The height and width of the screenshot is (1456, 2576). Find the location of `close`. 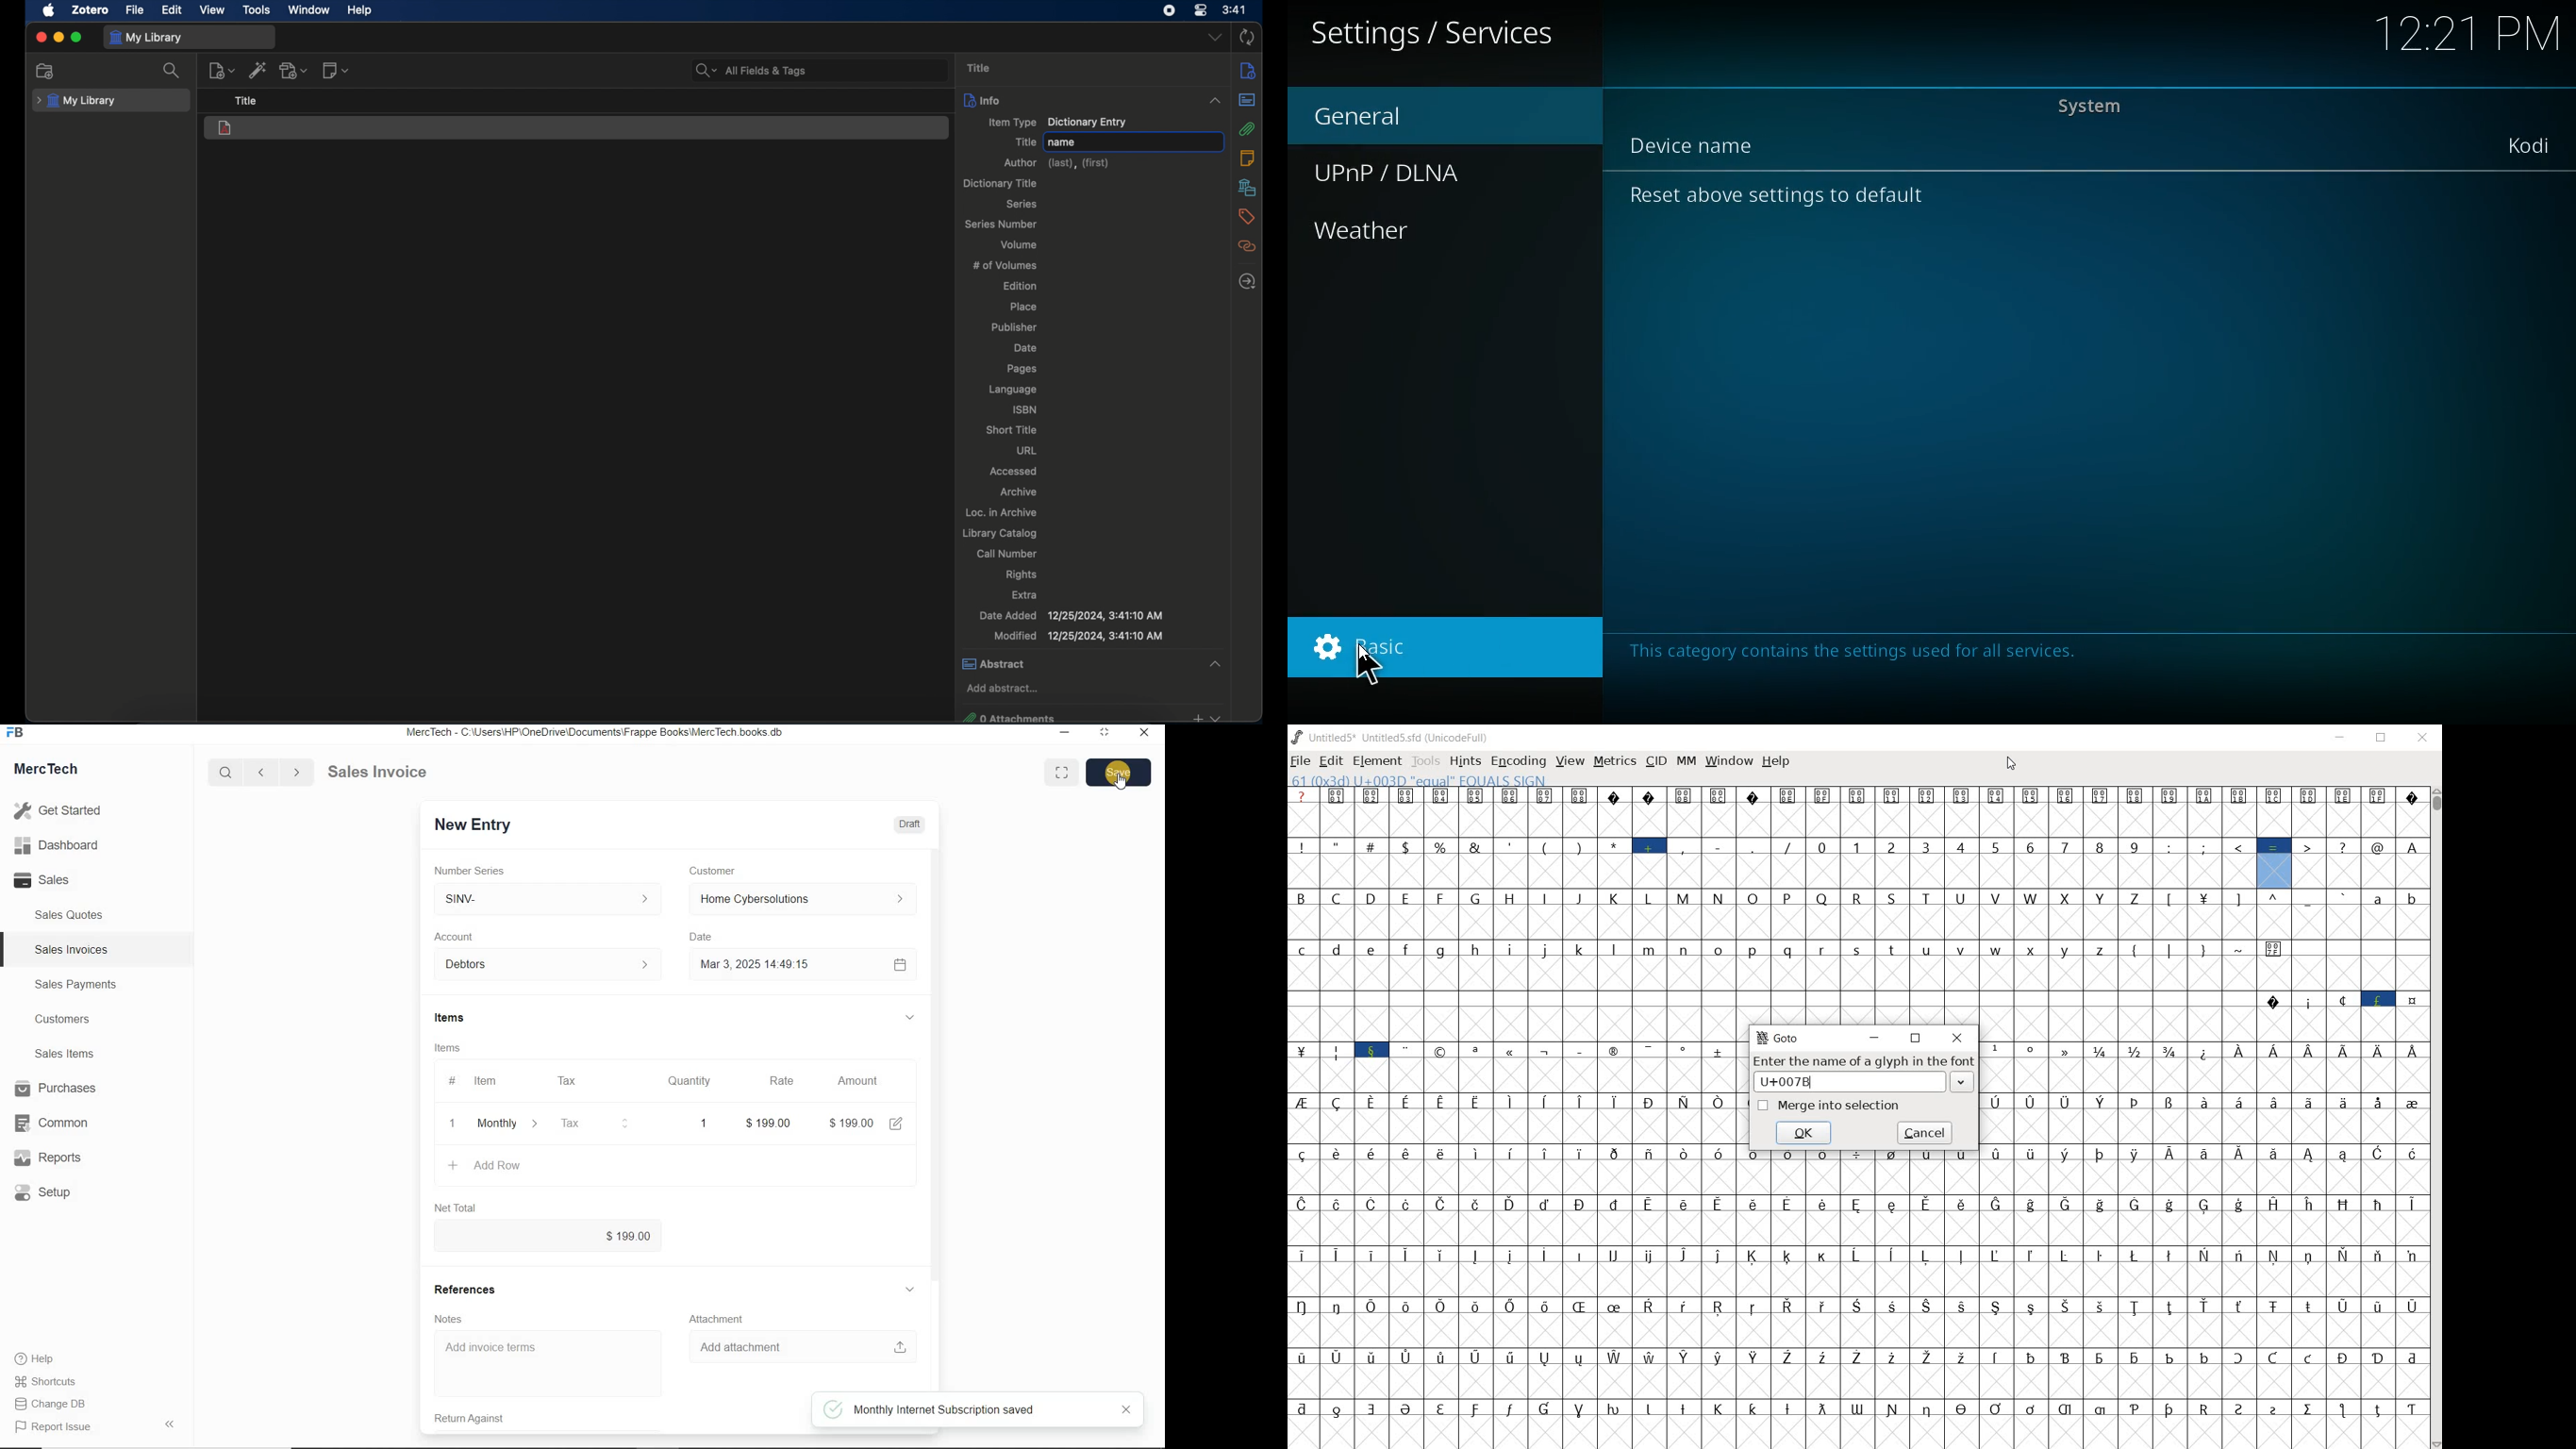

close is located at coordinates (2424, 735).